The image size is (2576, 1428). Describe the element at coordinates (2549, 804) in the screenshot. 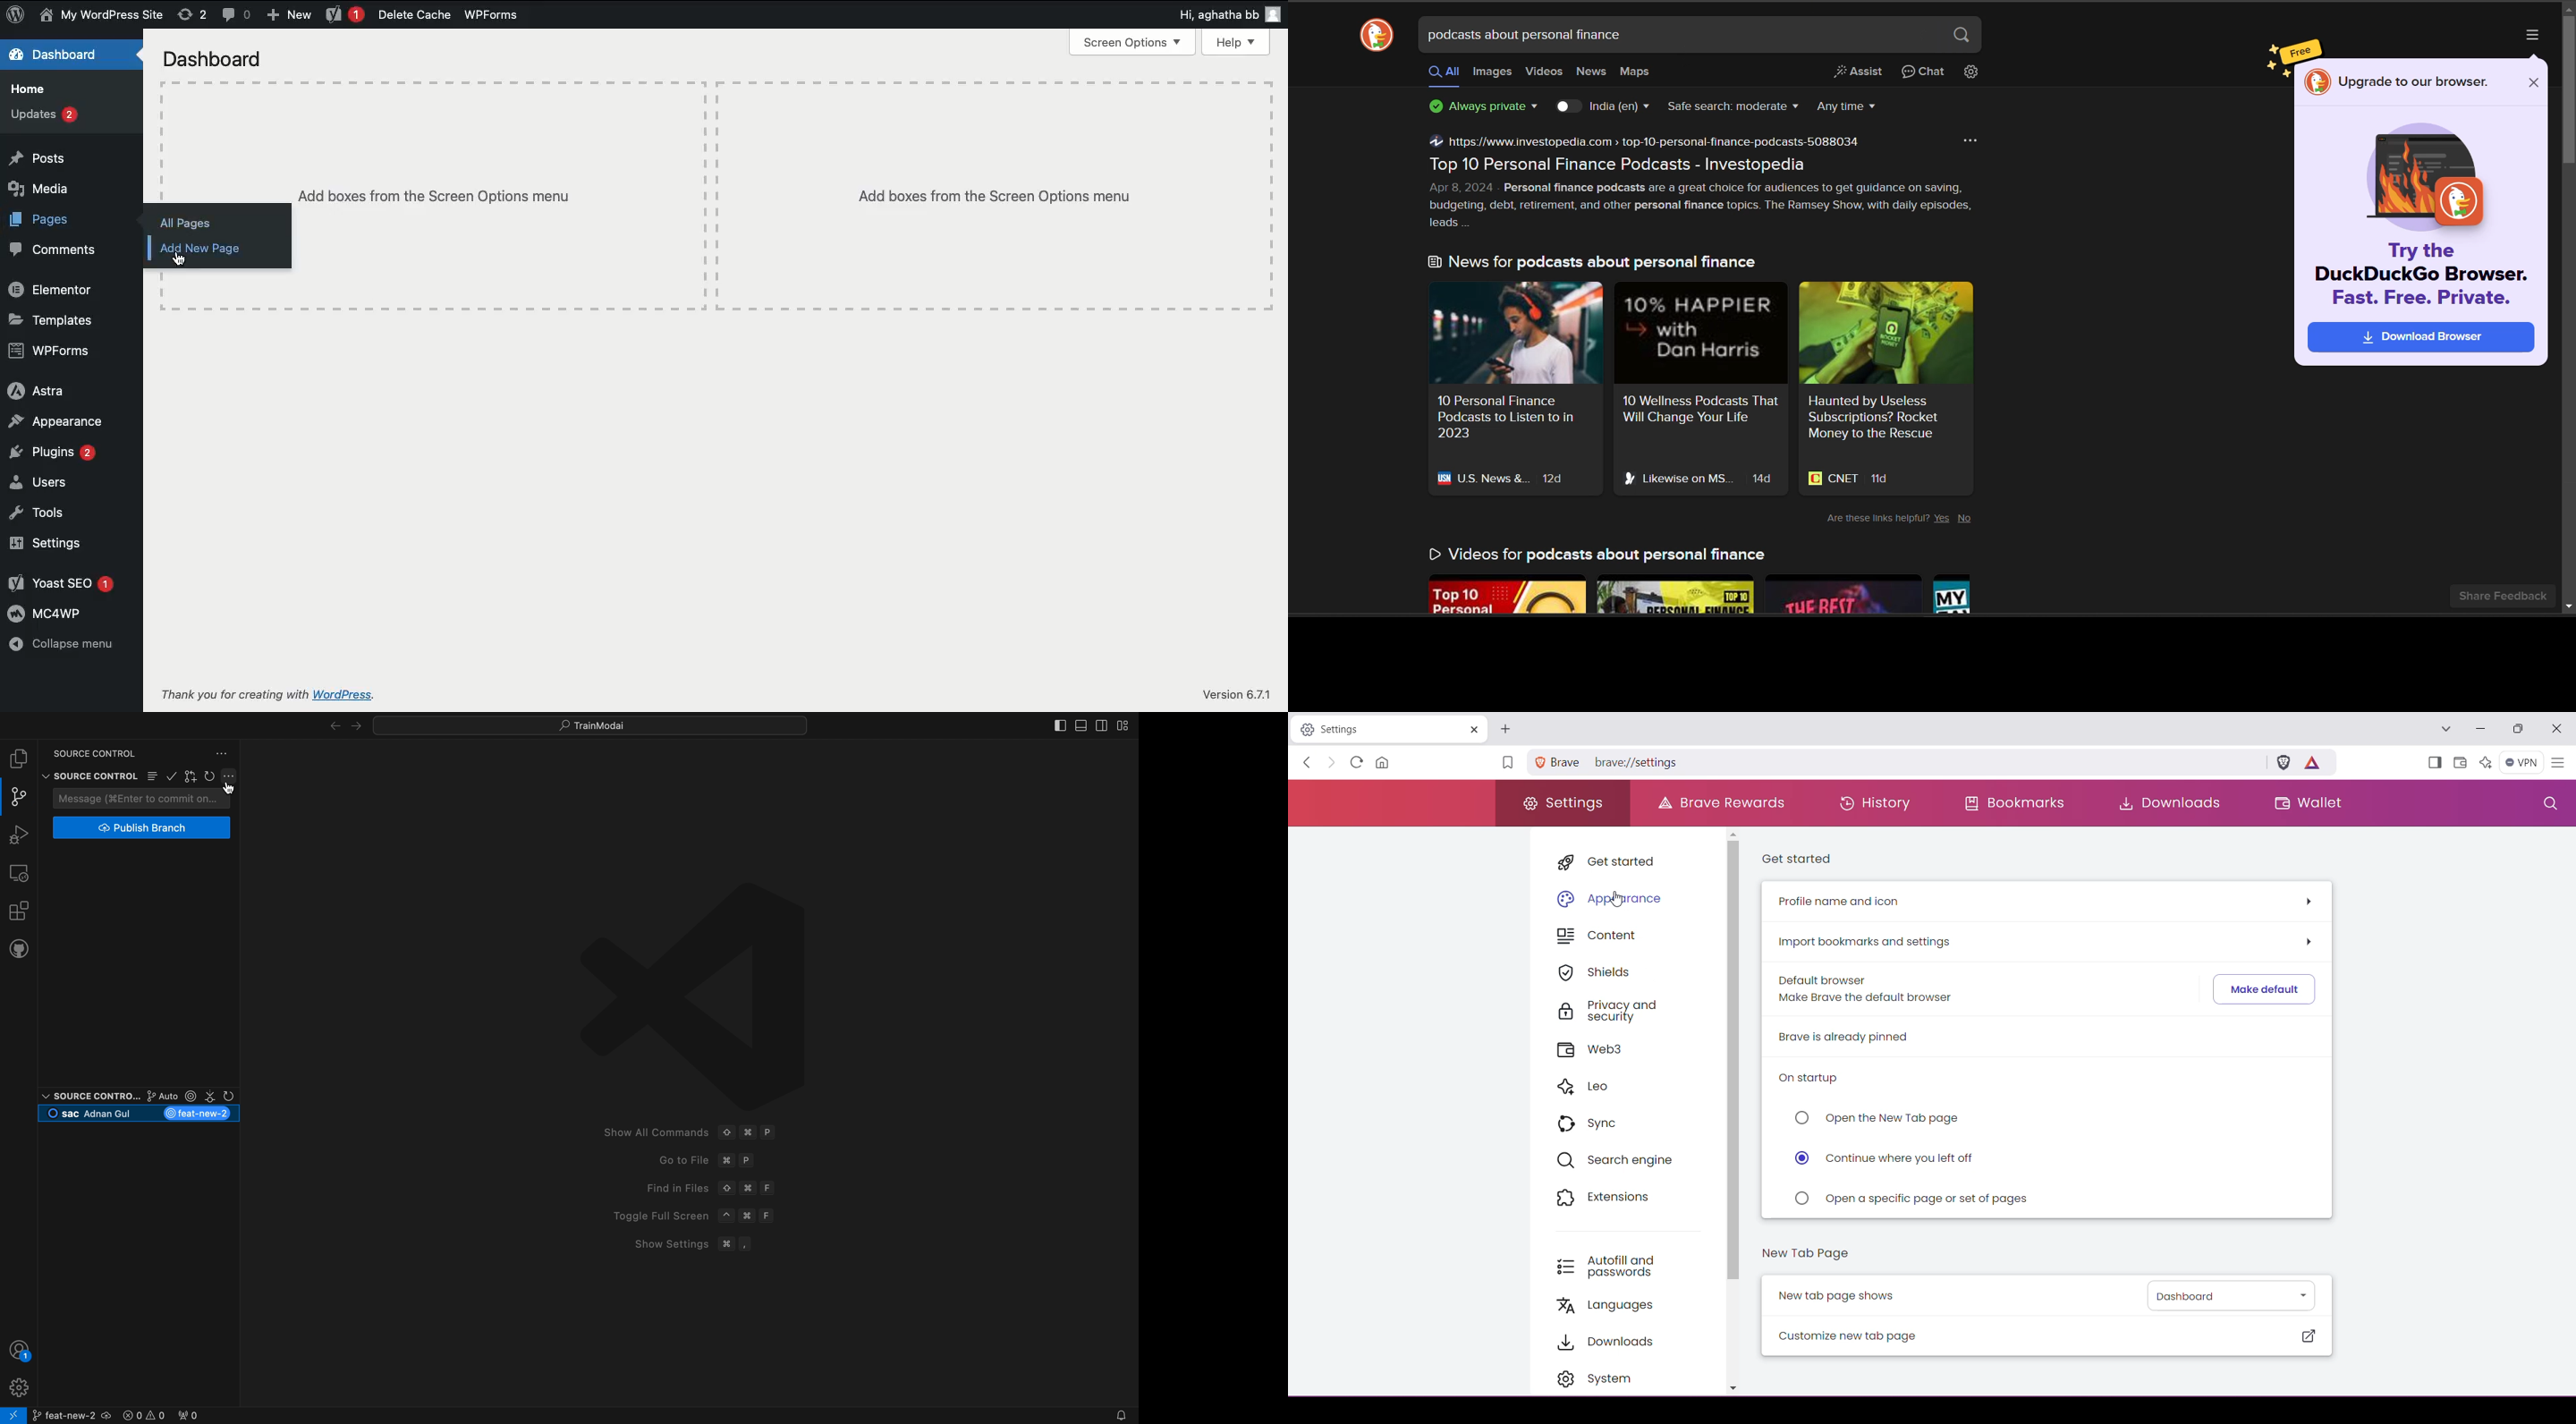

I see `Search Settings` at that location.